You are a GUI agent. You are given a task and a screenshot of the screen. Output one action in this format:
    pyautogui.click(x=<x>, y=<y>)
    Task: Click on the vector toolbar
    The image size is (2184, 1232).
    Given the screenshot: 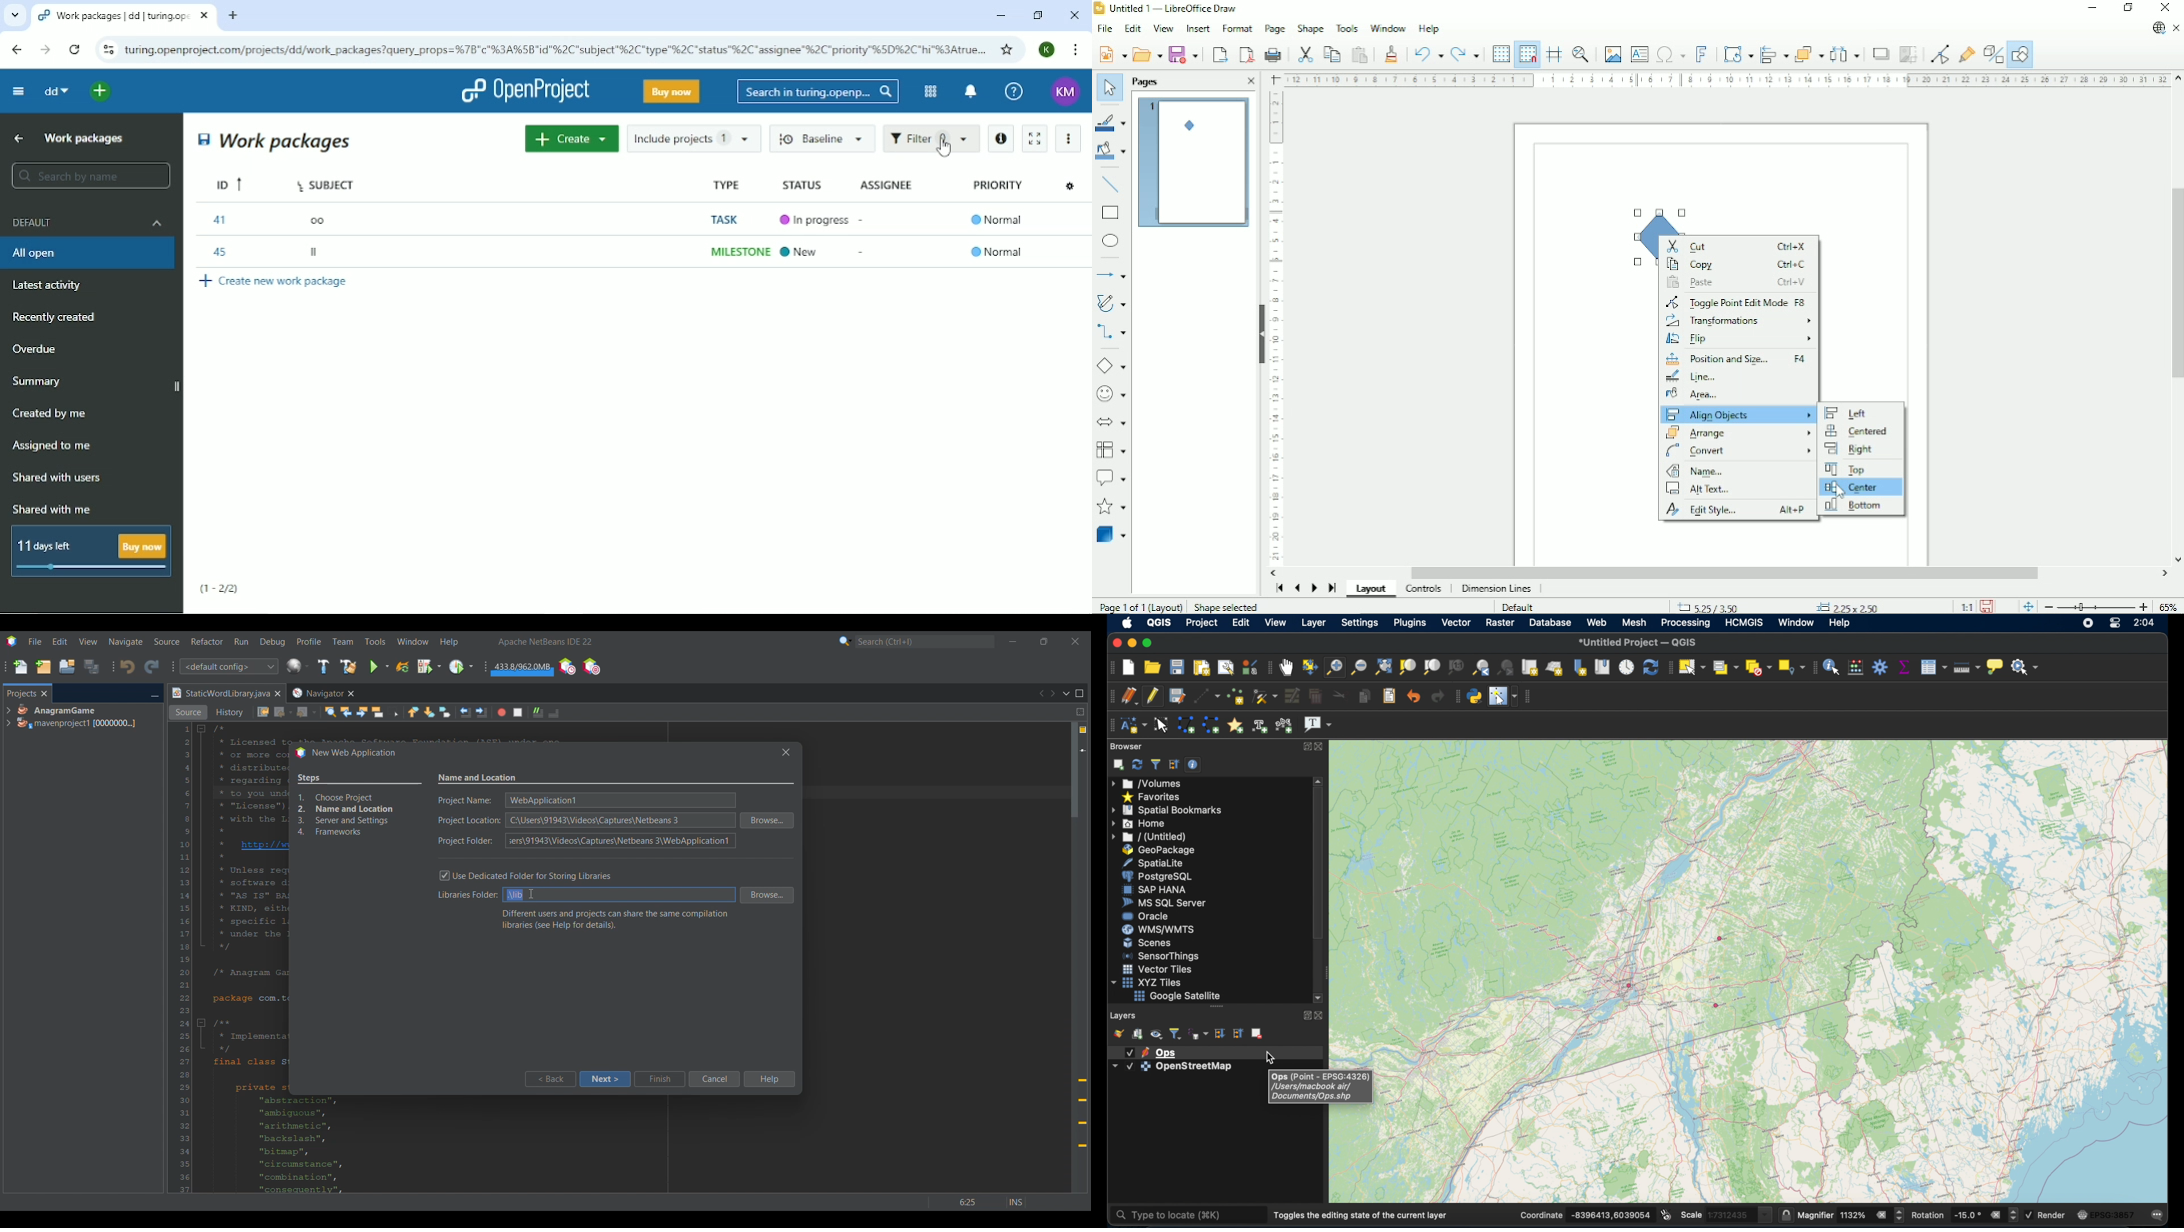 What is the action you would take?
    pyautogui.click(x=1531, y=695)
    